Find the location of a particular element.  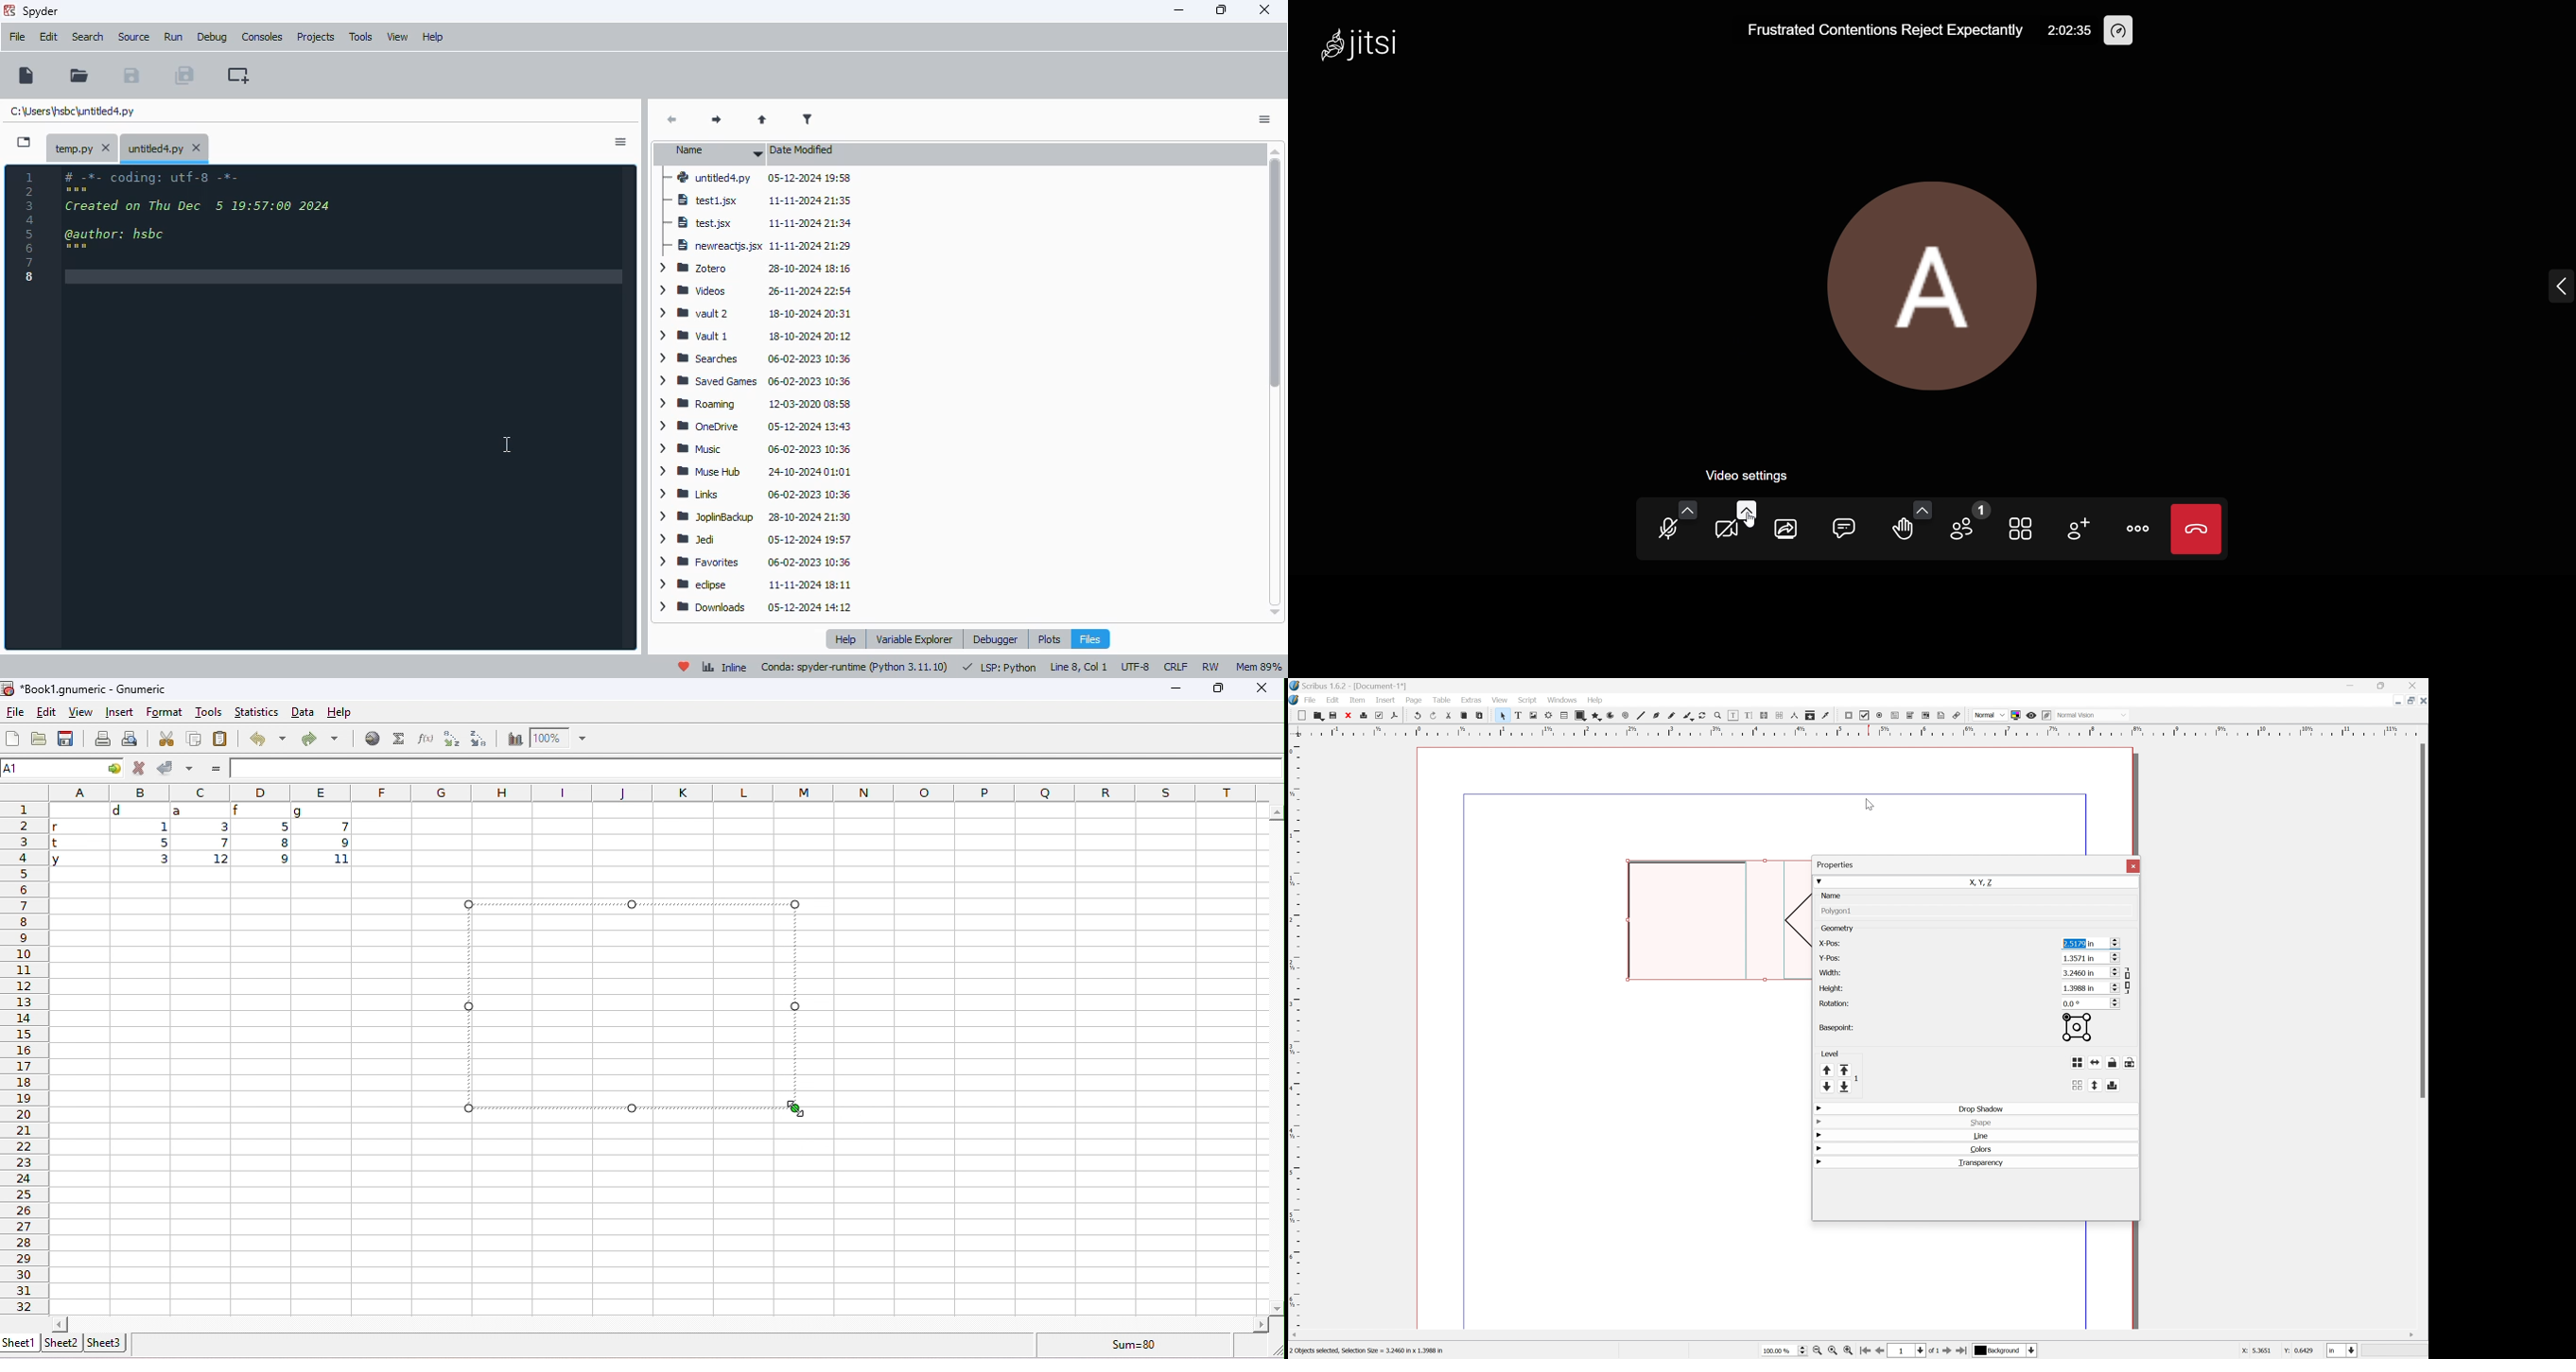

pdf radio box is located at coordinates (1878, 715).